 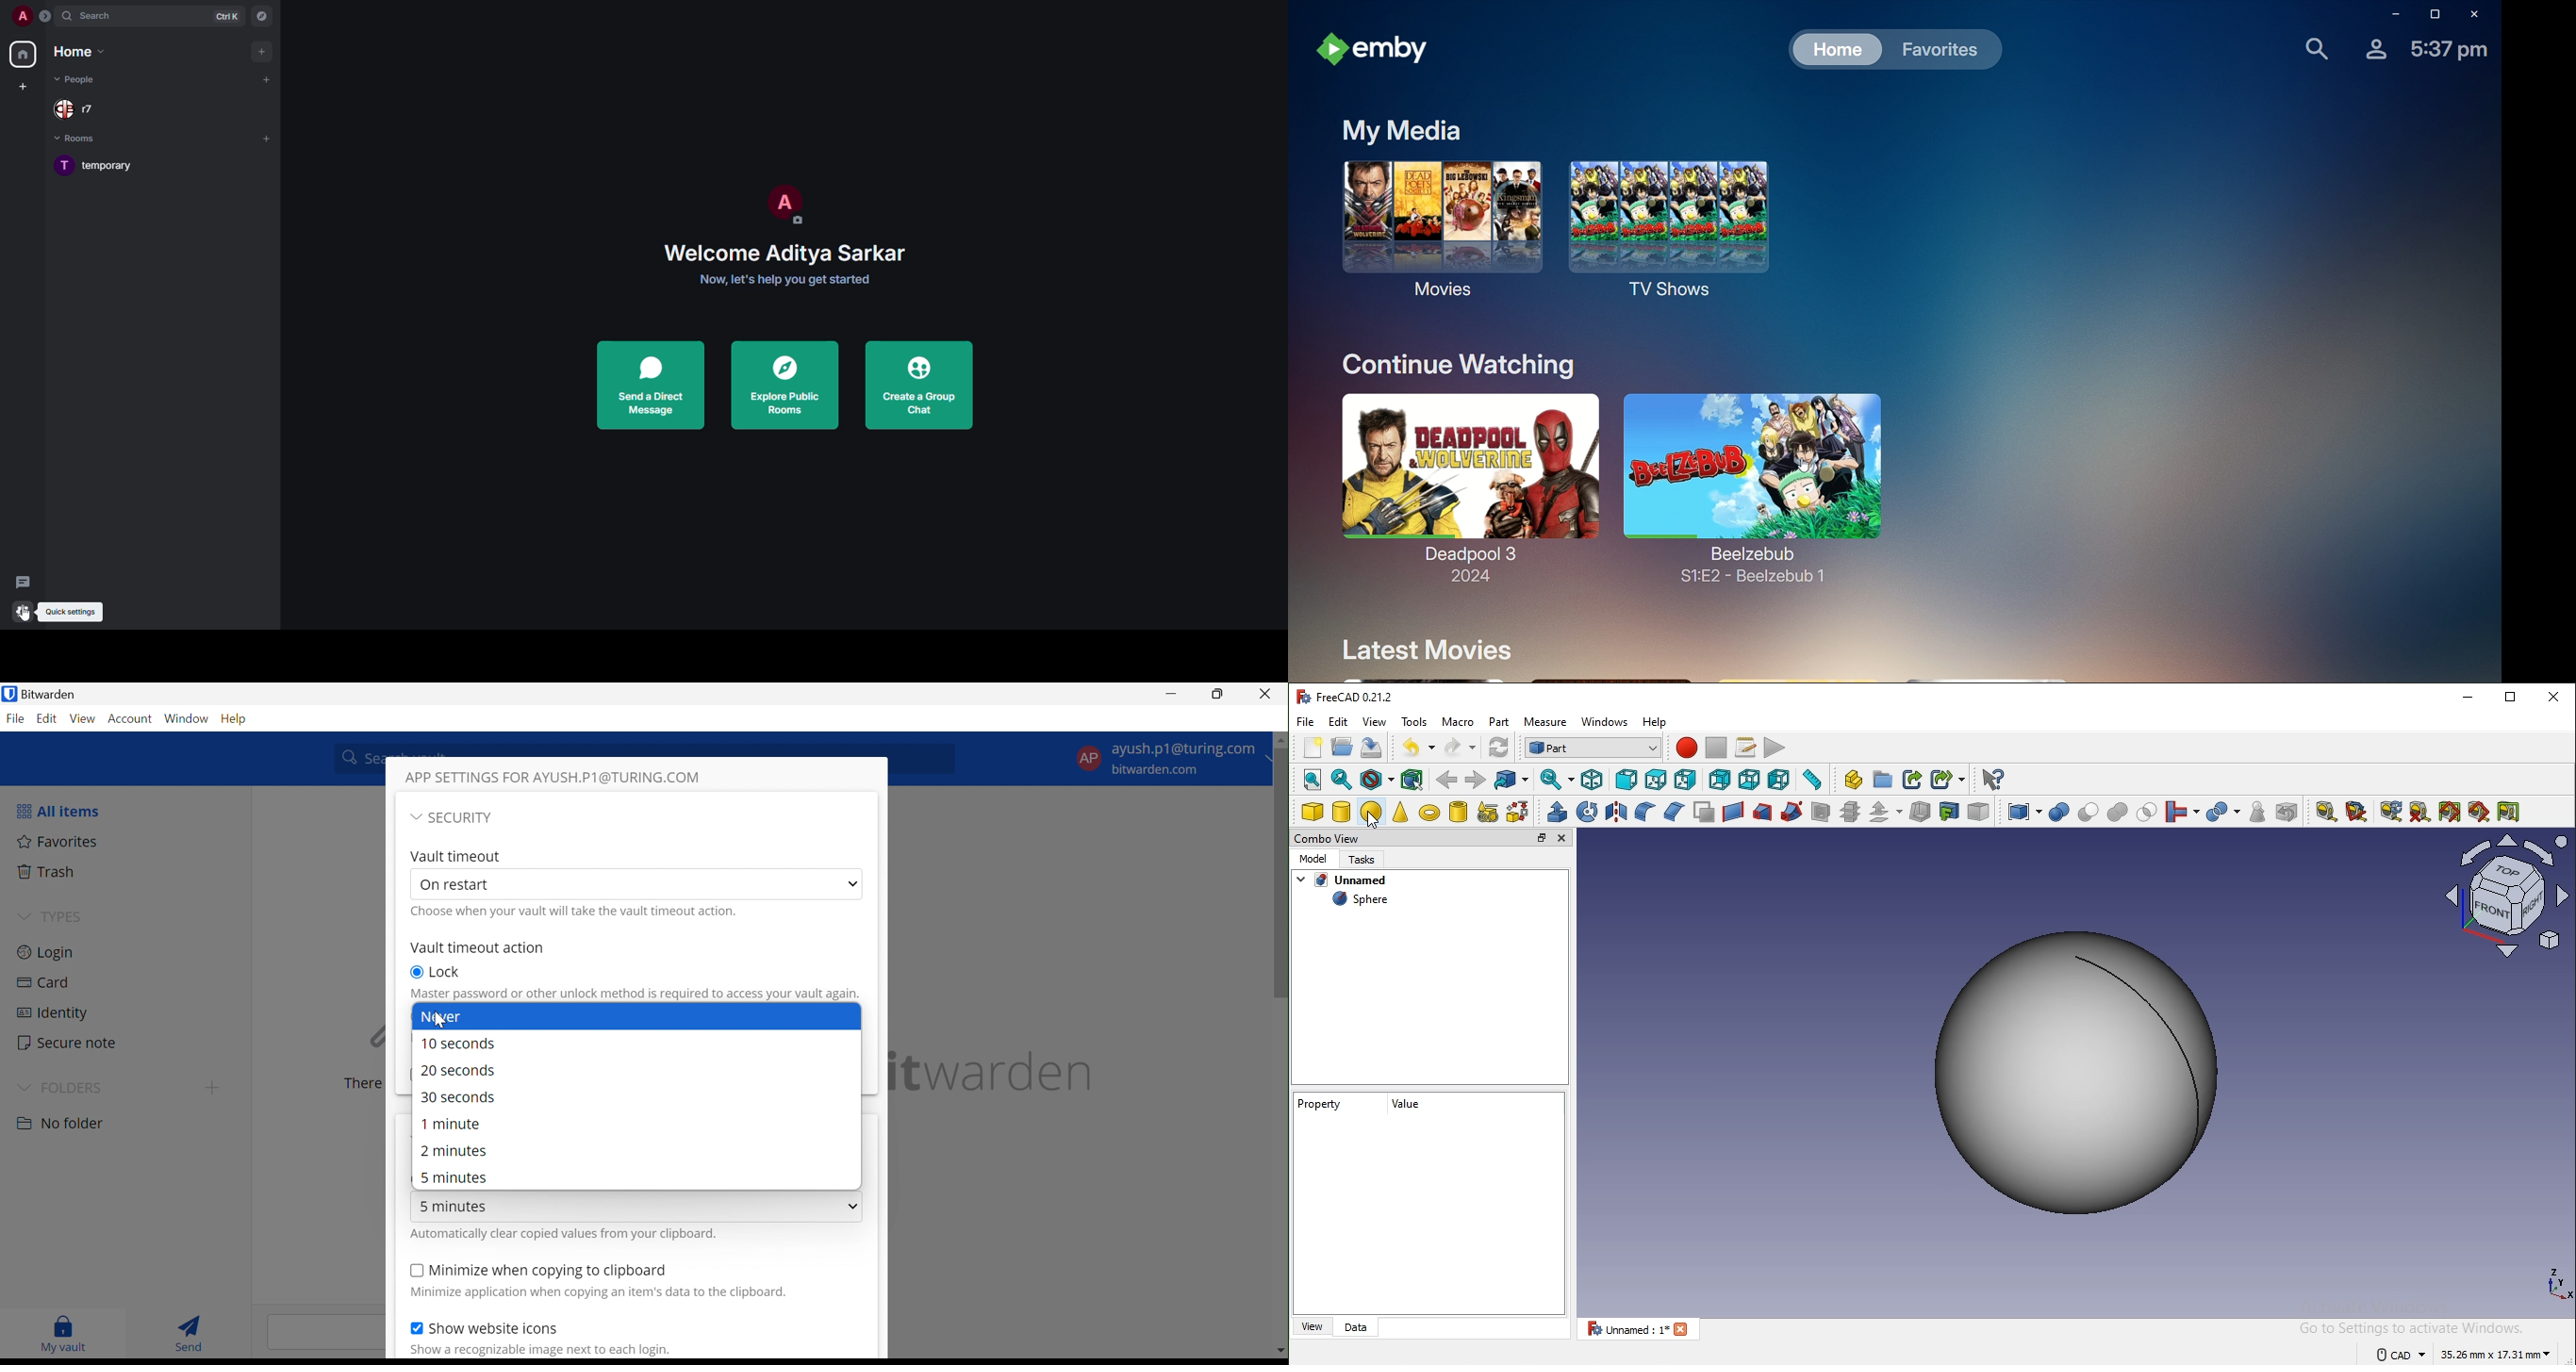 What do you see at coordinates (67, 915) in the screenshot?
I see `TYPES` at bounding box center [67, 915].